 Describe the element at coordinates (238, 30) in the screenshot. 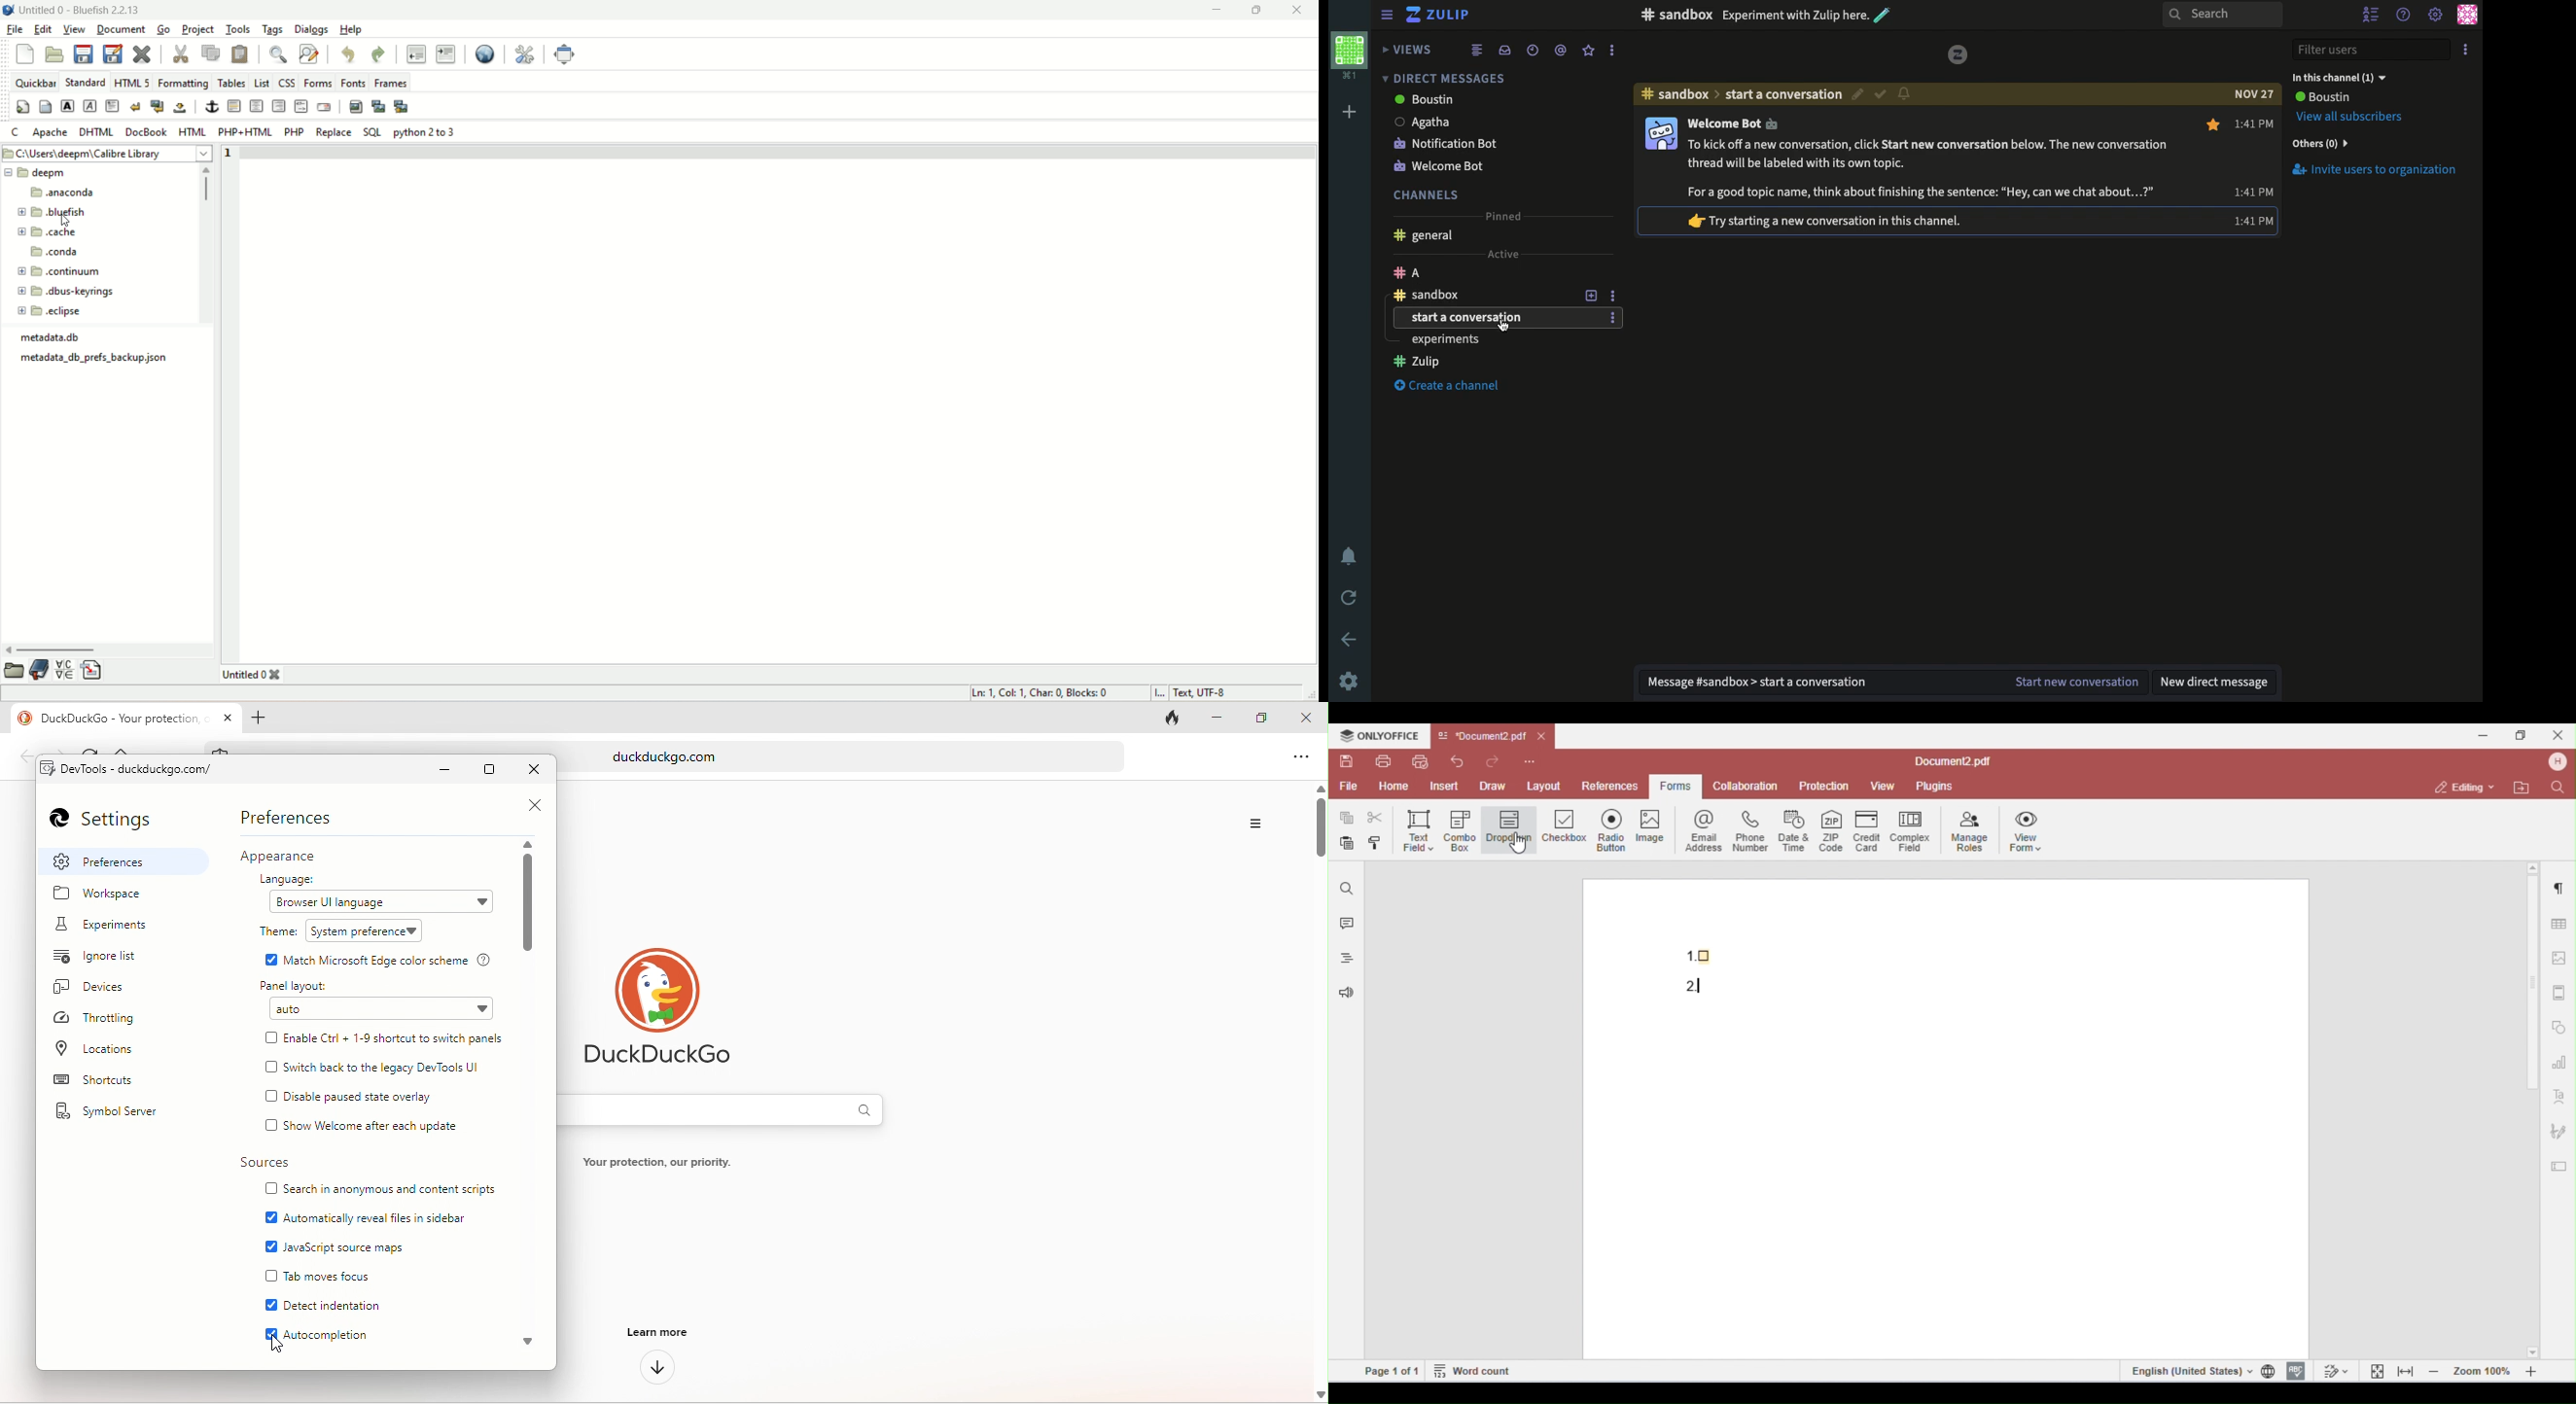

I see `tools` at that location.